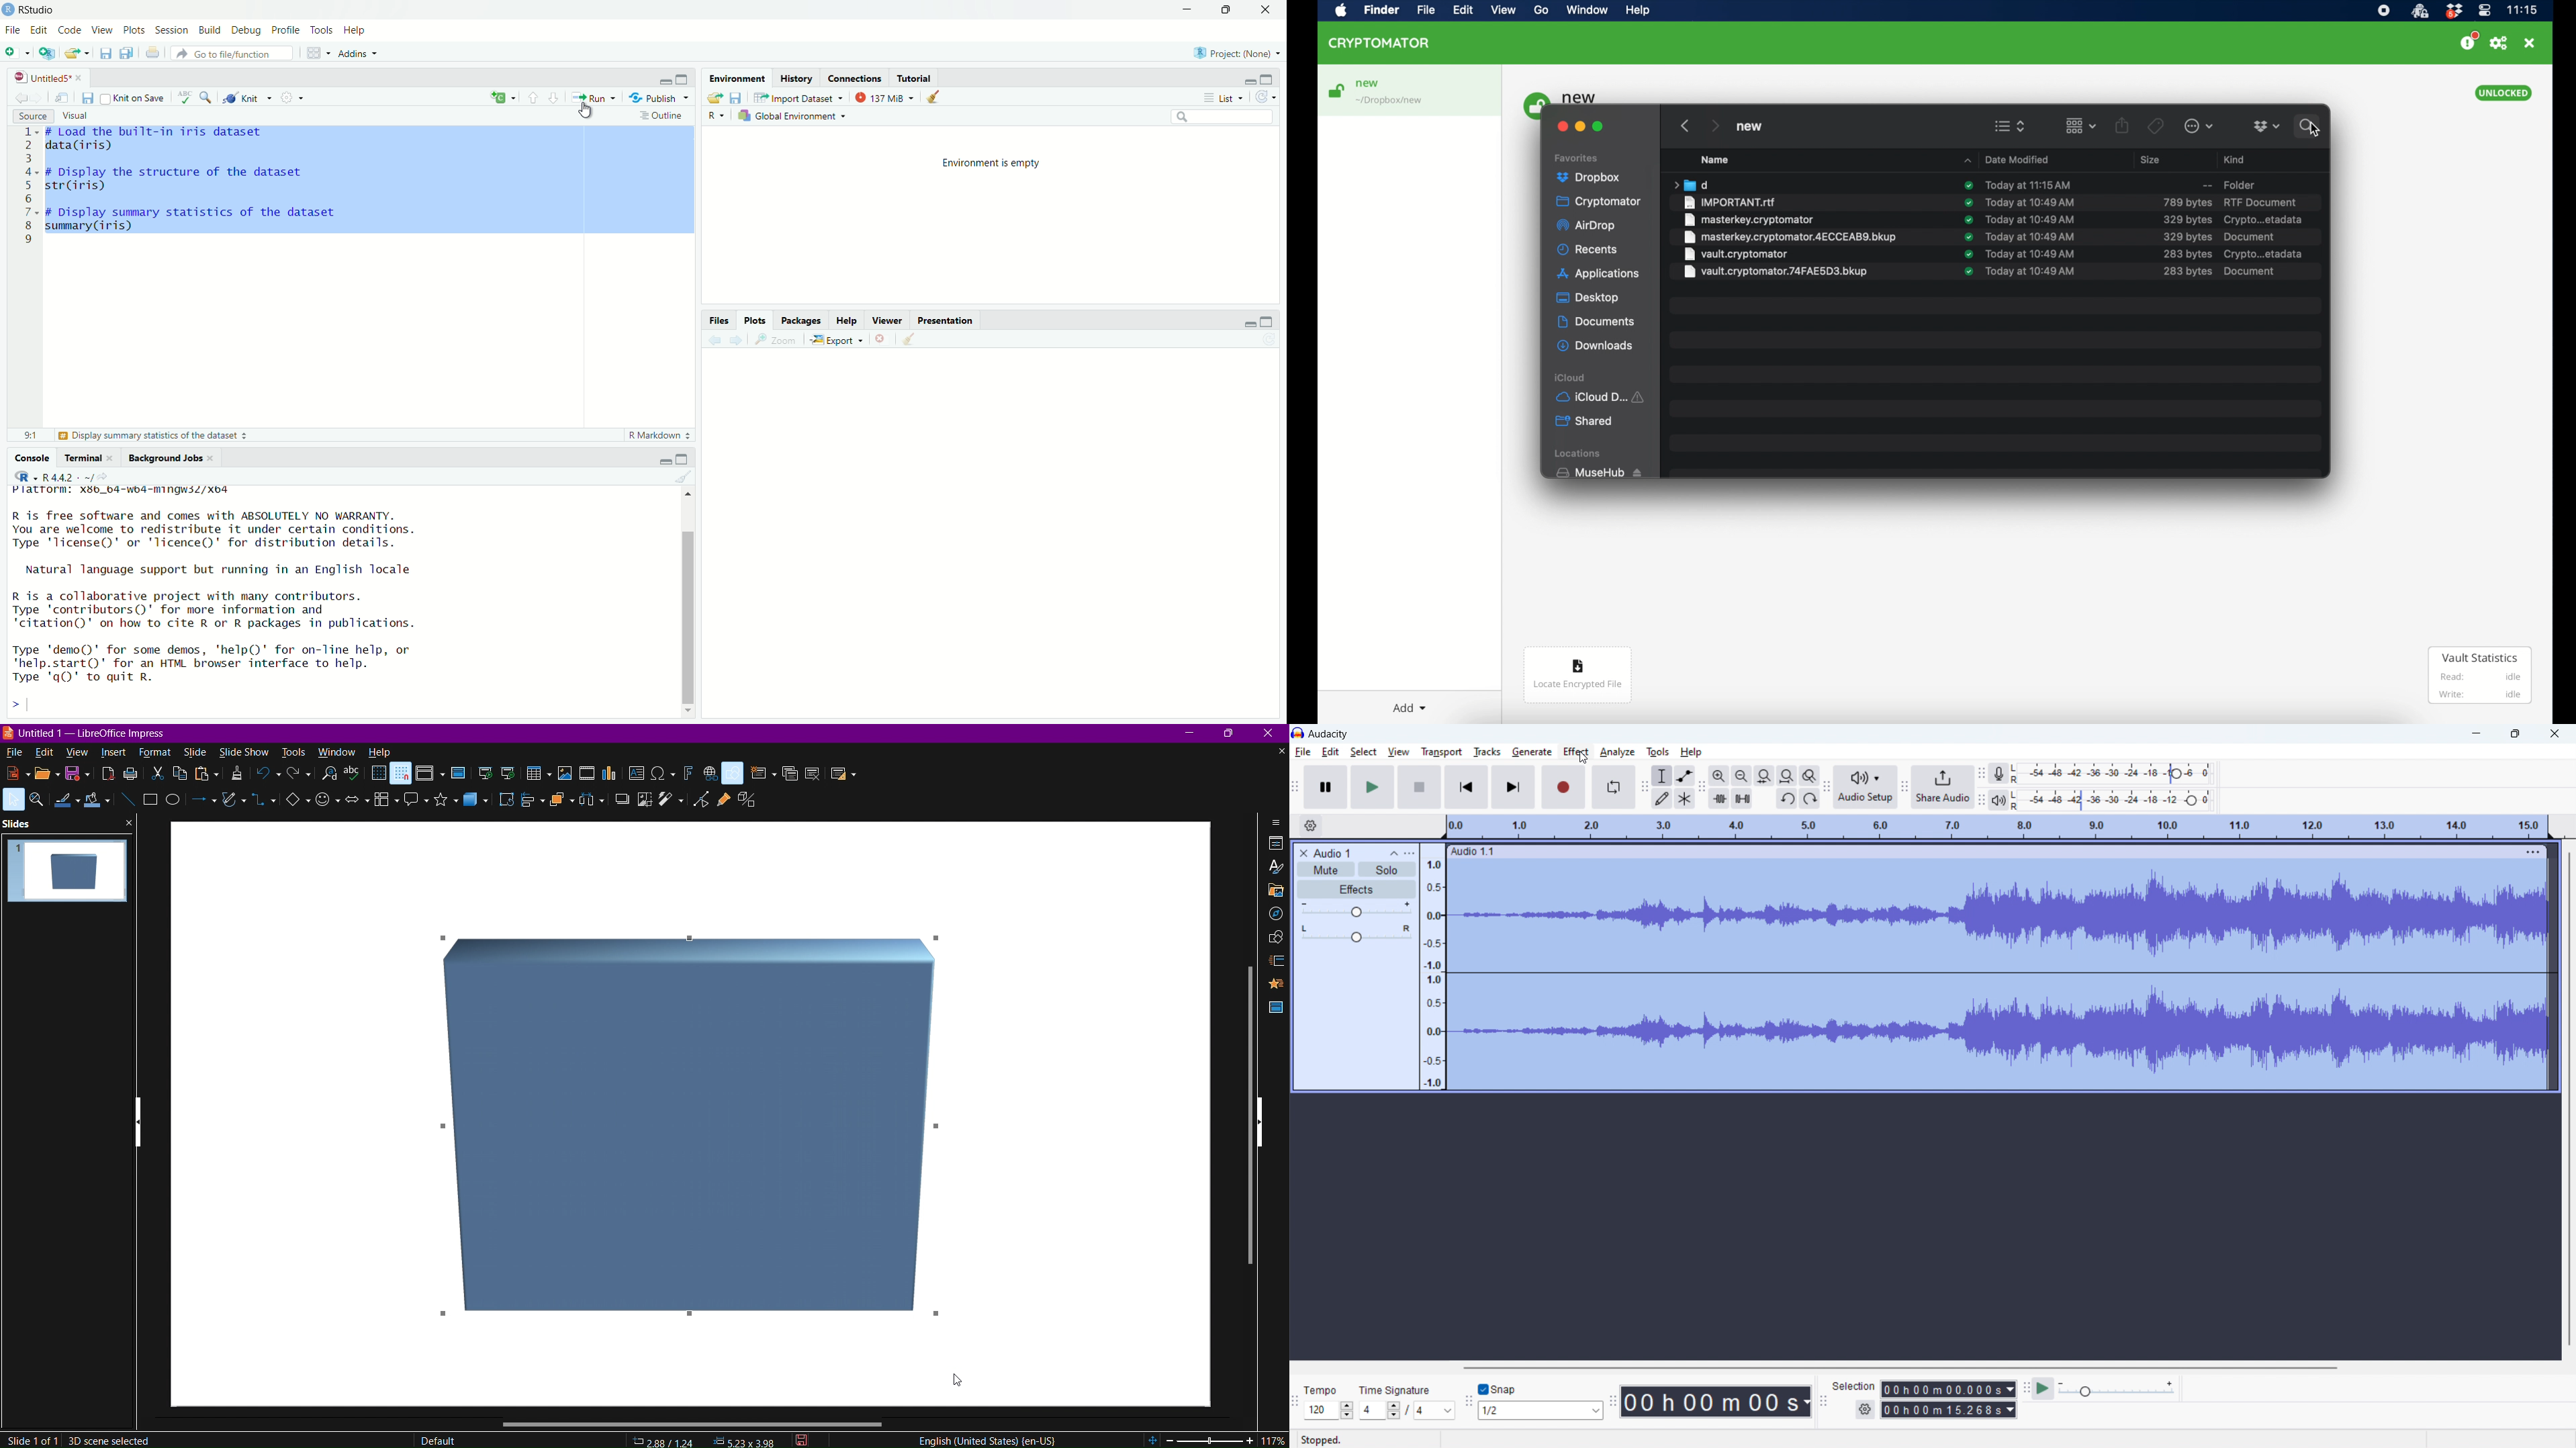  Describe the element at coordinates (105, 54) in the screenshot. I see `Save current file` at that location.